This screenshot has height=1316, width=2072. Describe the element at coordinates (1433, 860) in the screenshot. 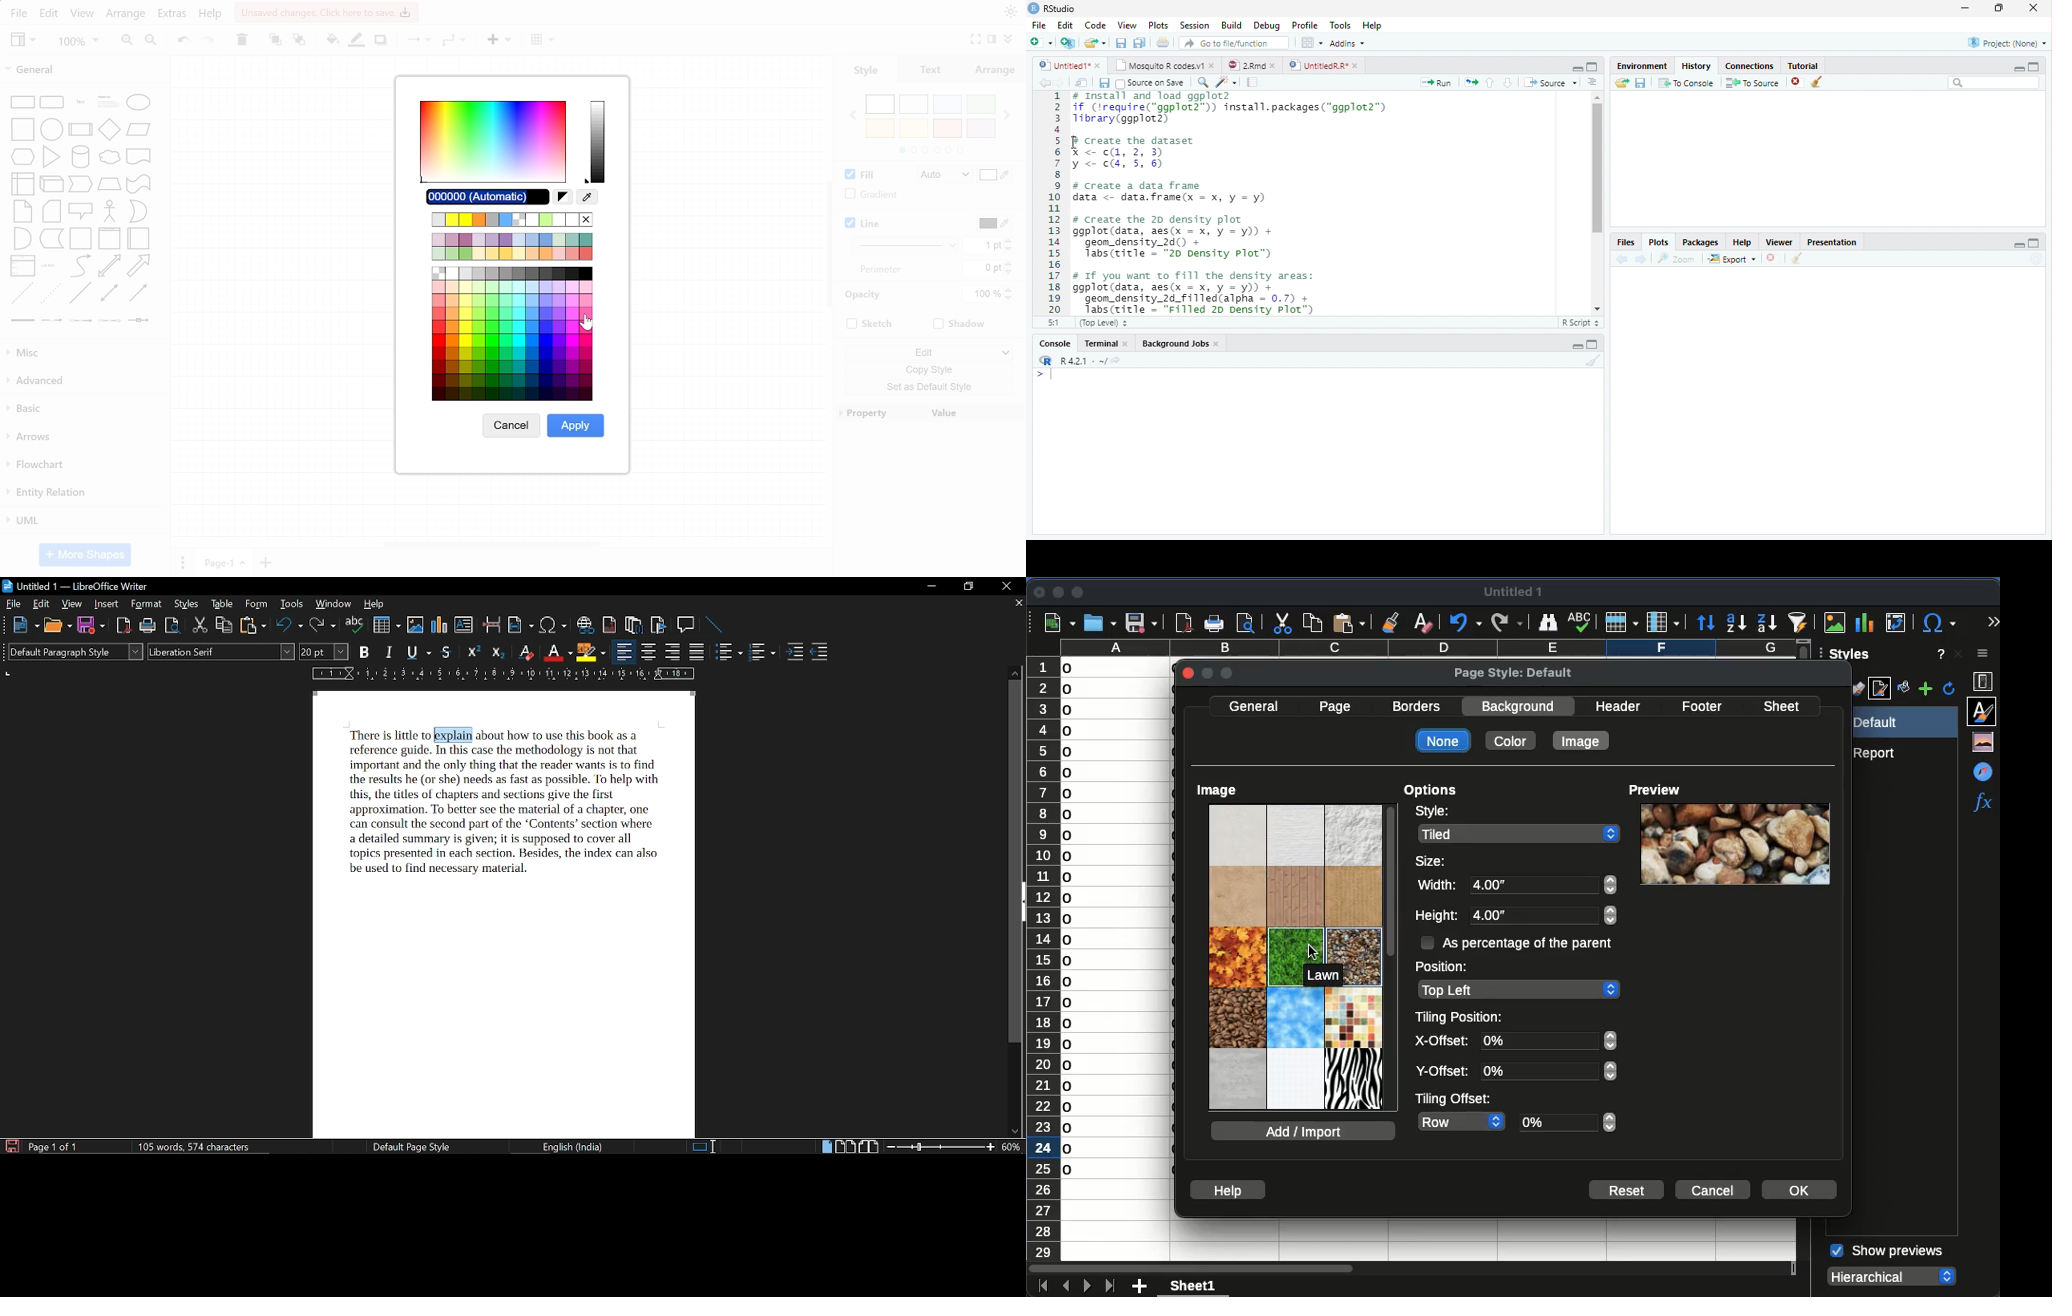

I see `size` at that location.